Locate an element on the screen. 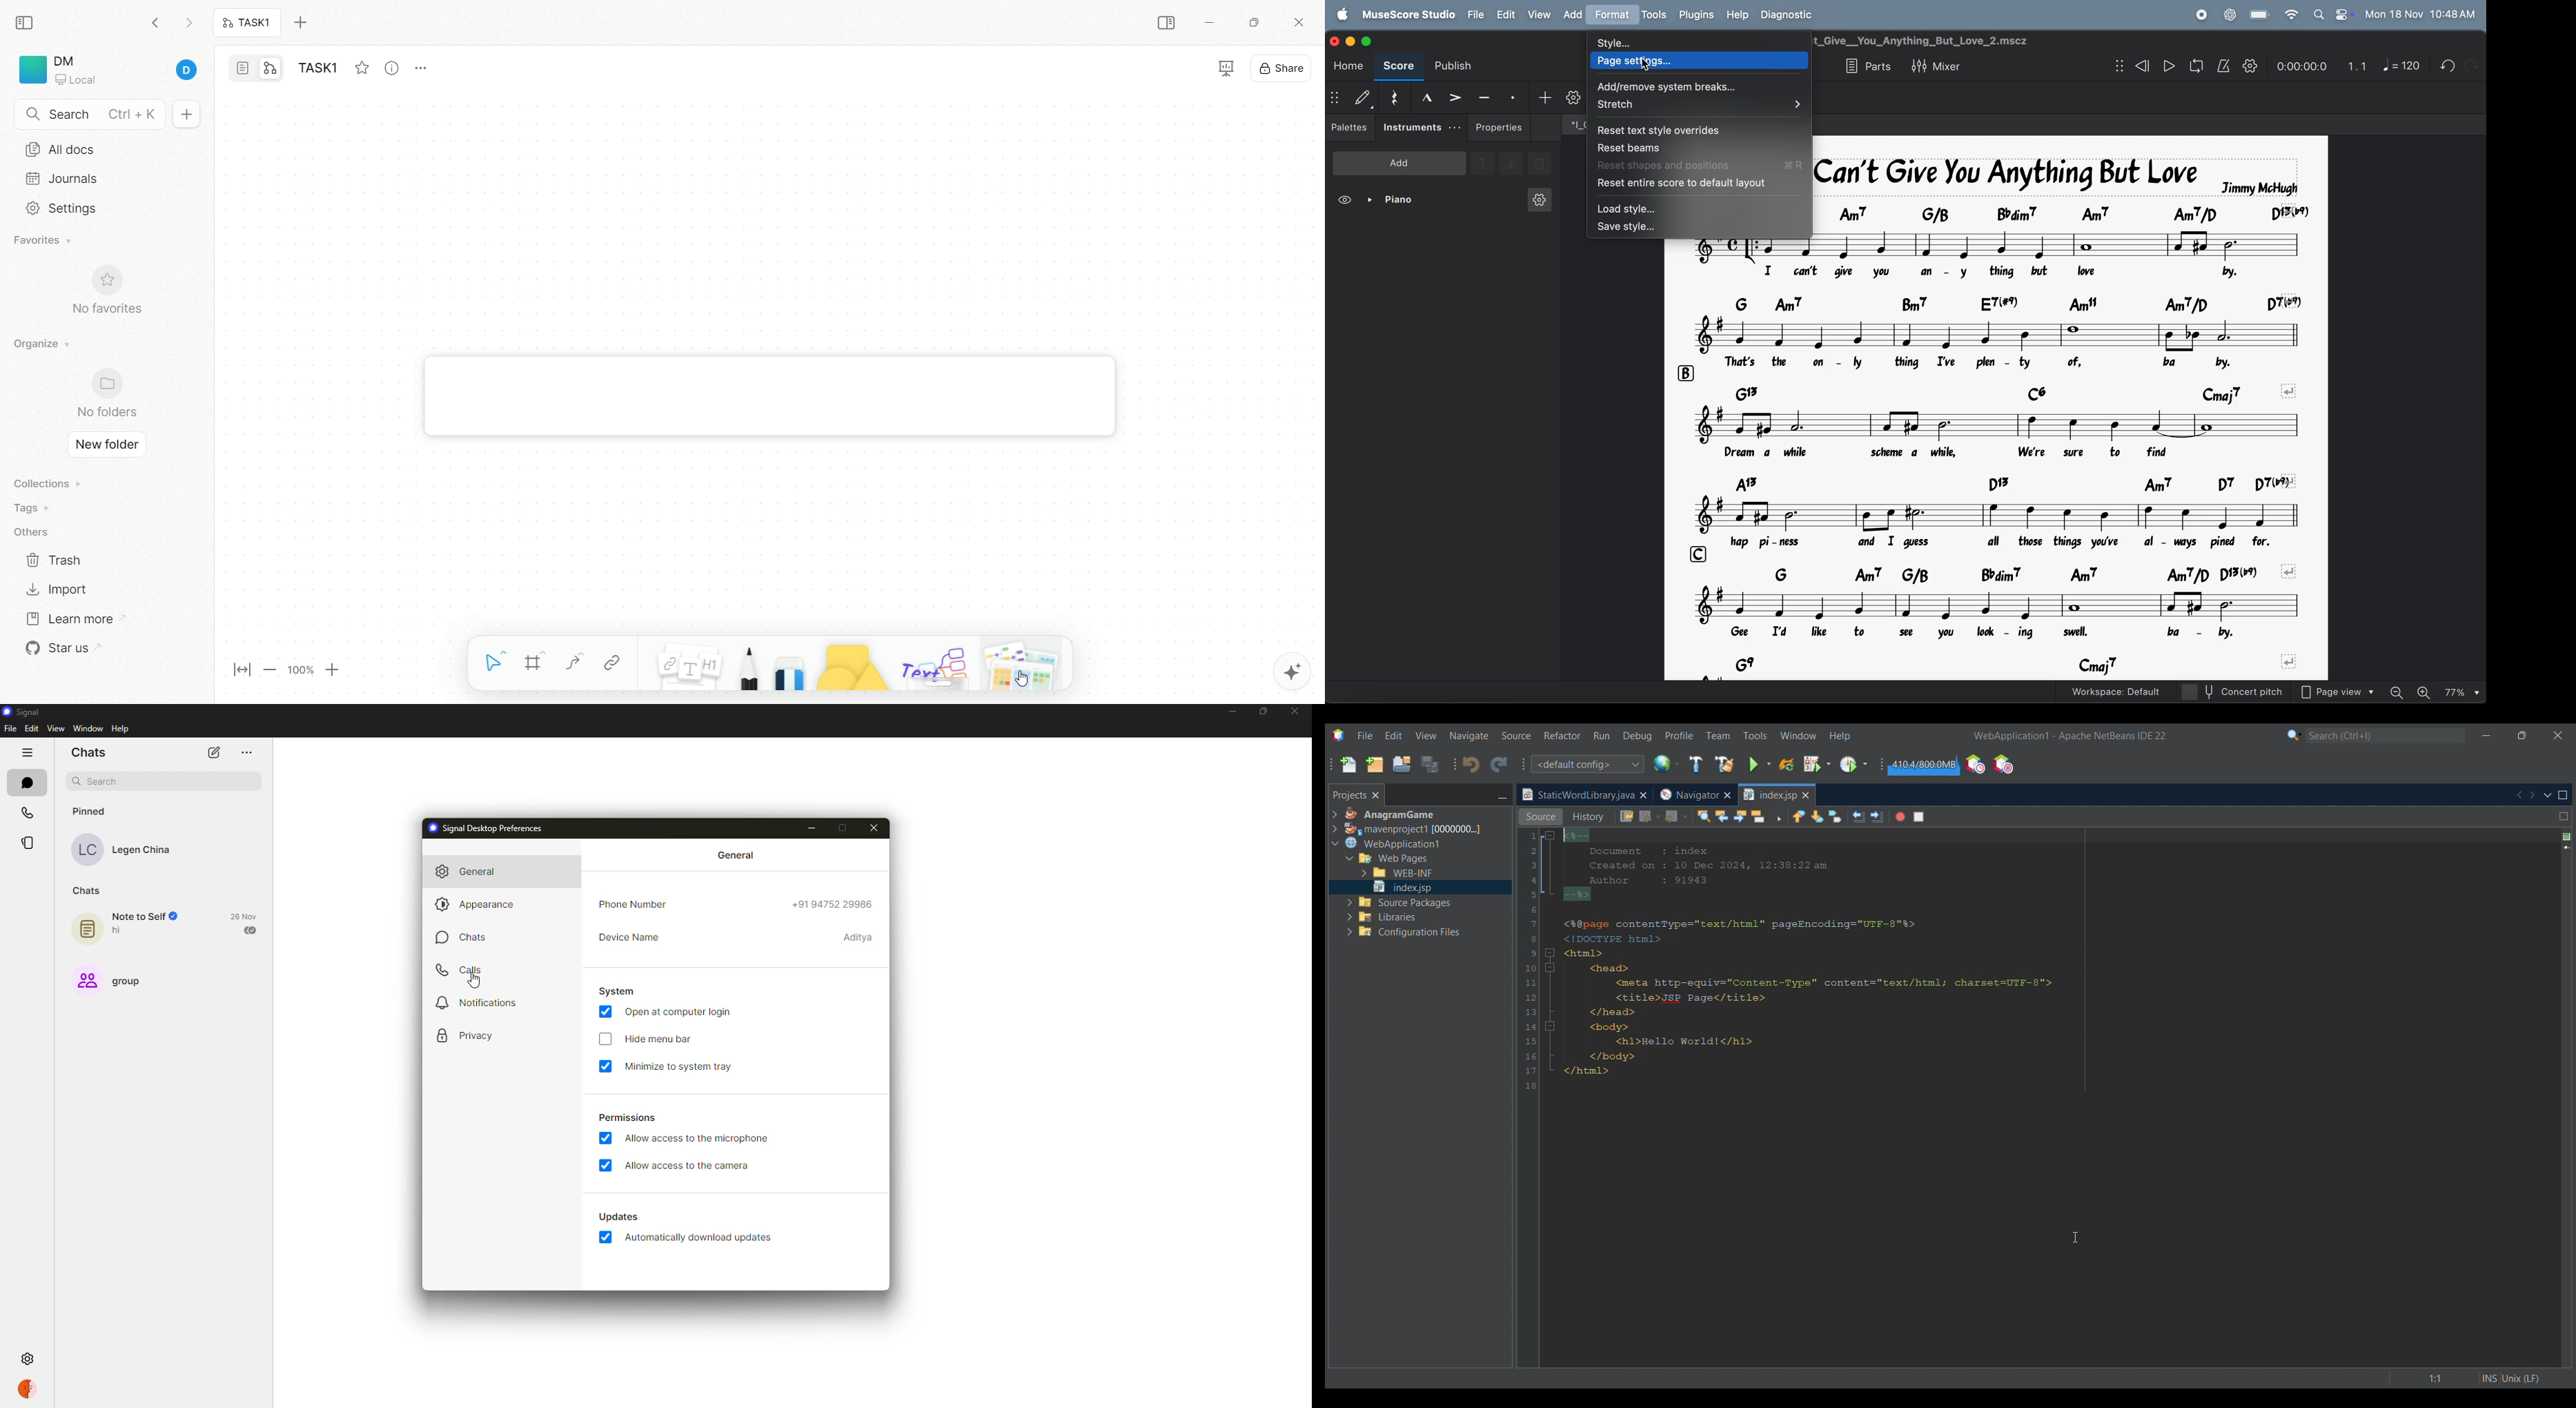 Image resolution: width=2576 pixels, height=1428 pixels. song page title is located at coordinates (1942, 41).